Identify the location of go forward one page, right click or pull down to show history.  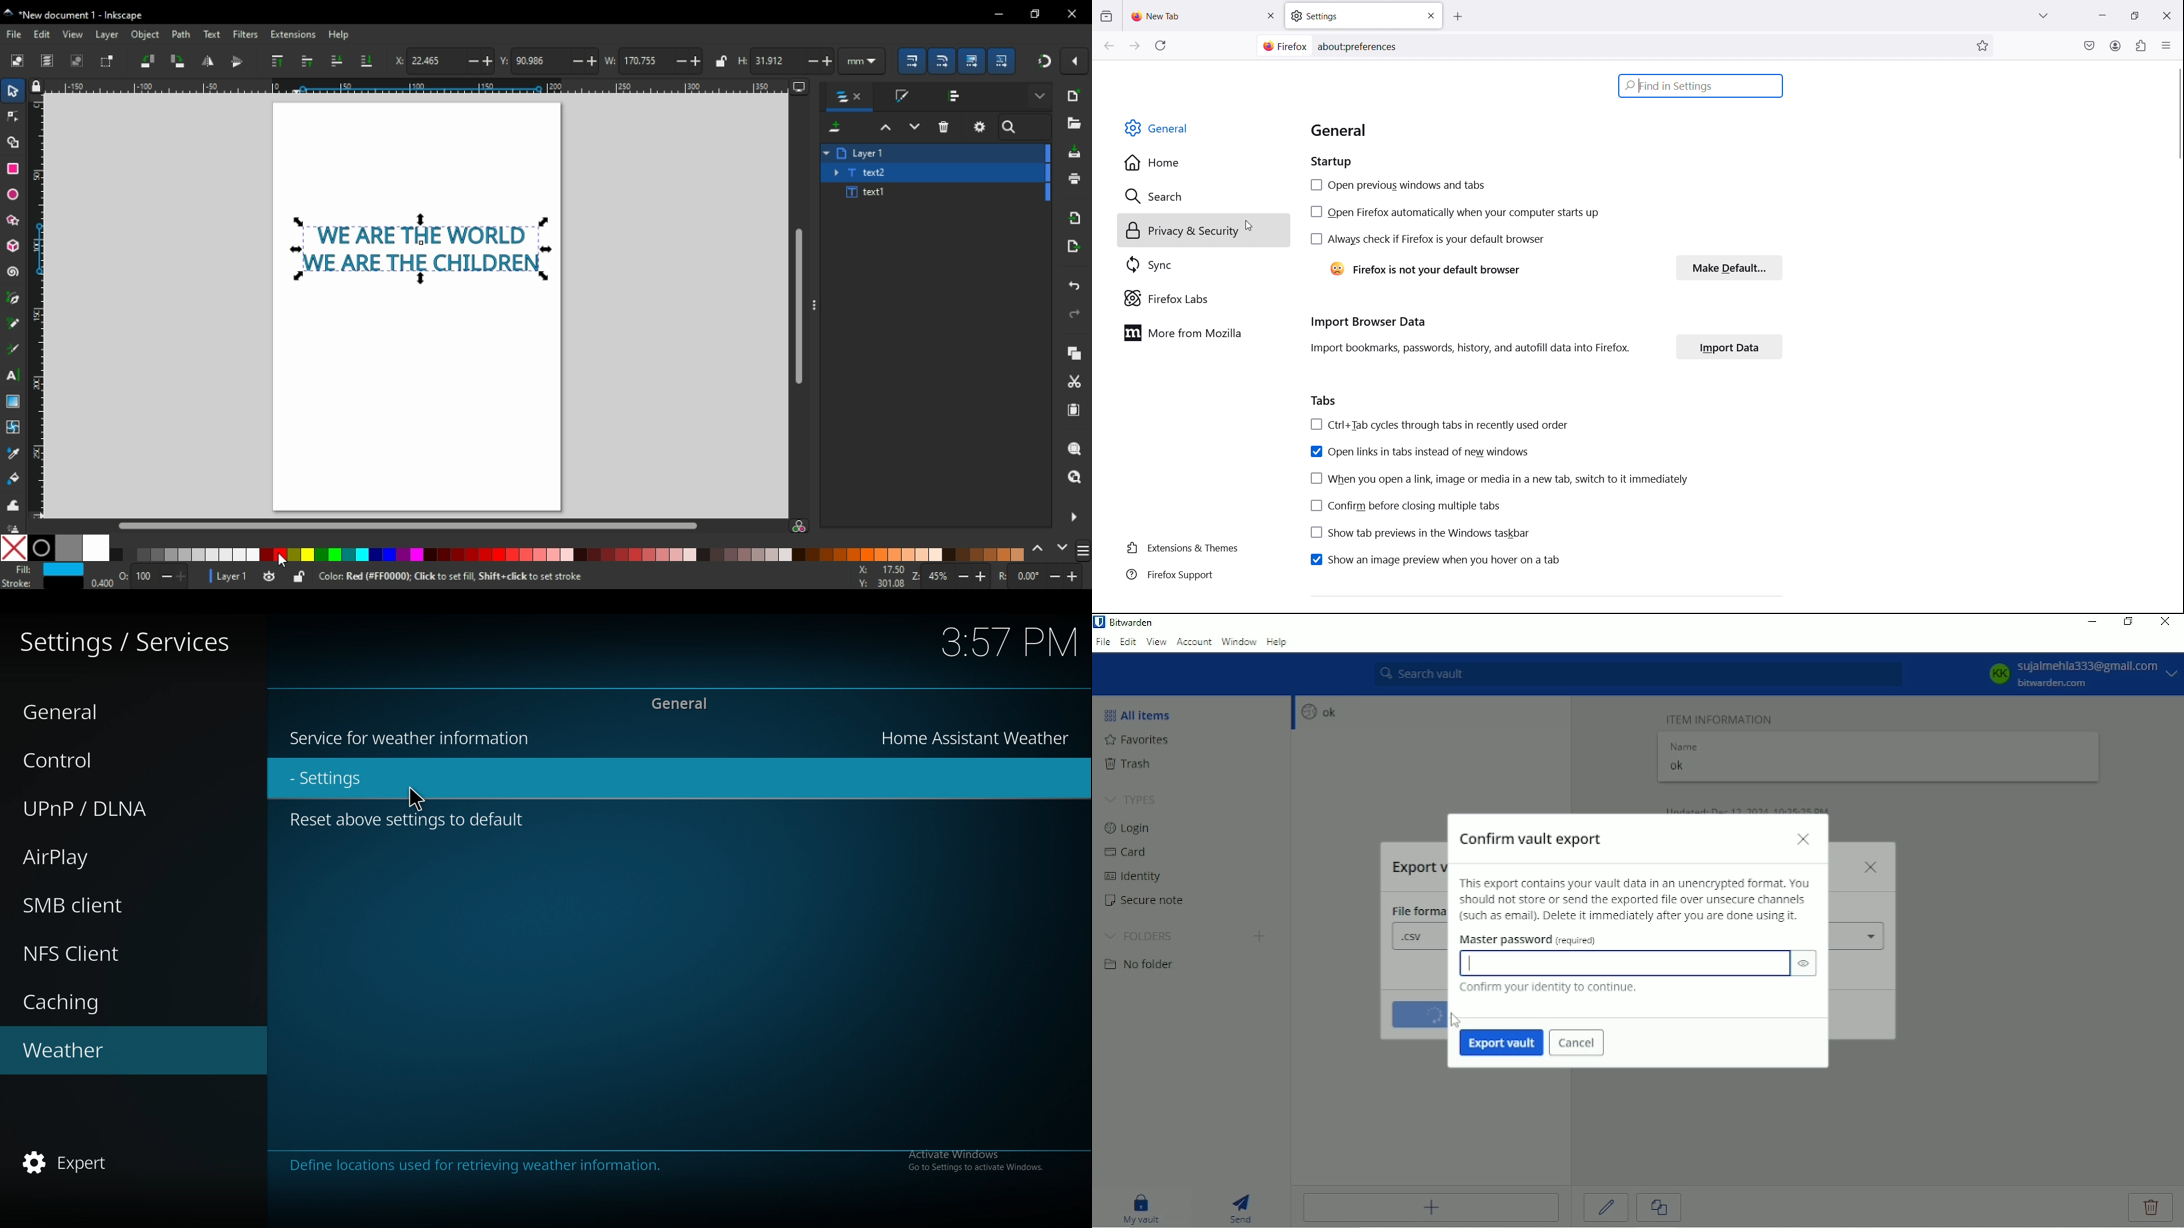
(1135, 46).